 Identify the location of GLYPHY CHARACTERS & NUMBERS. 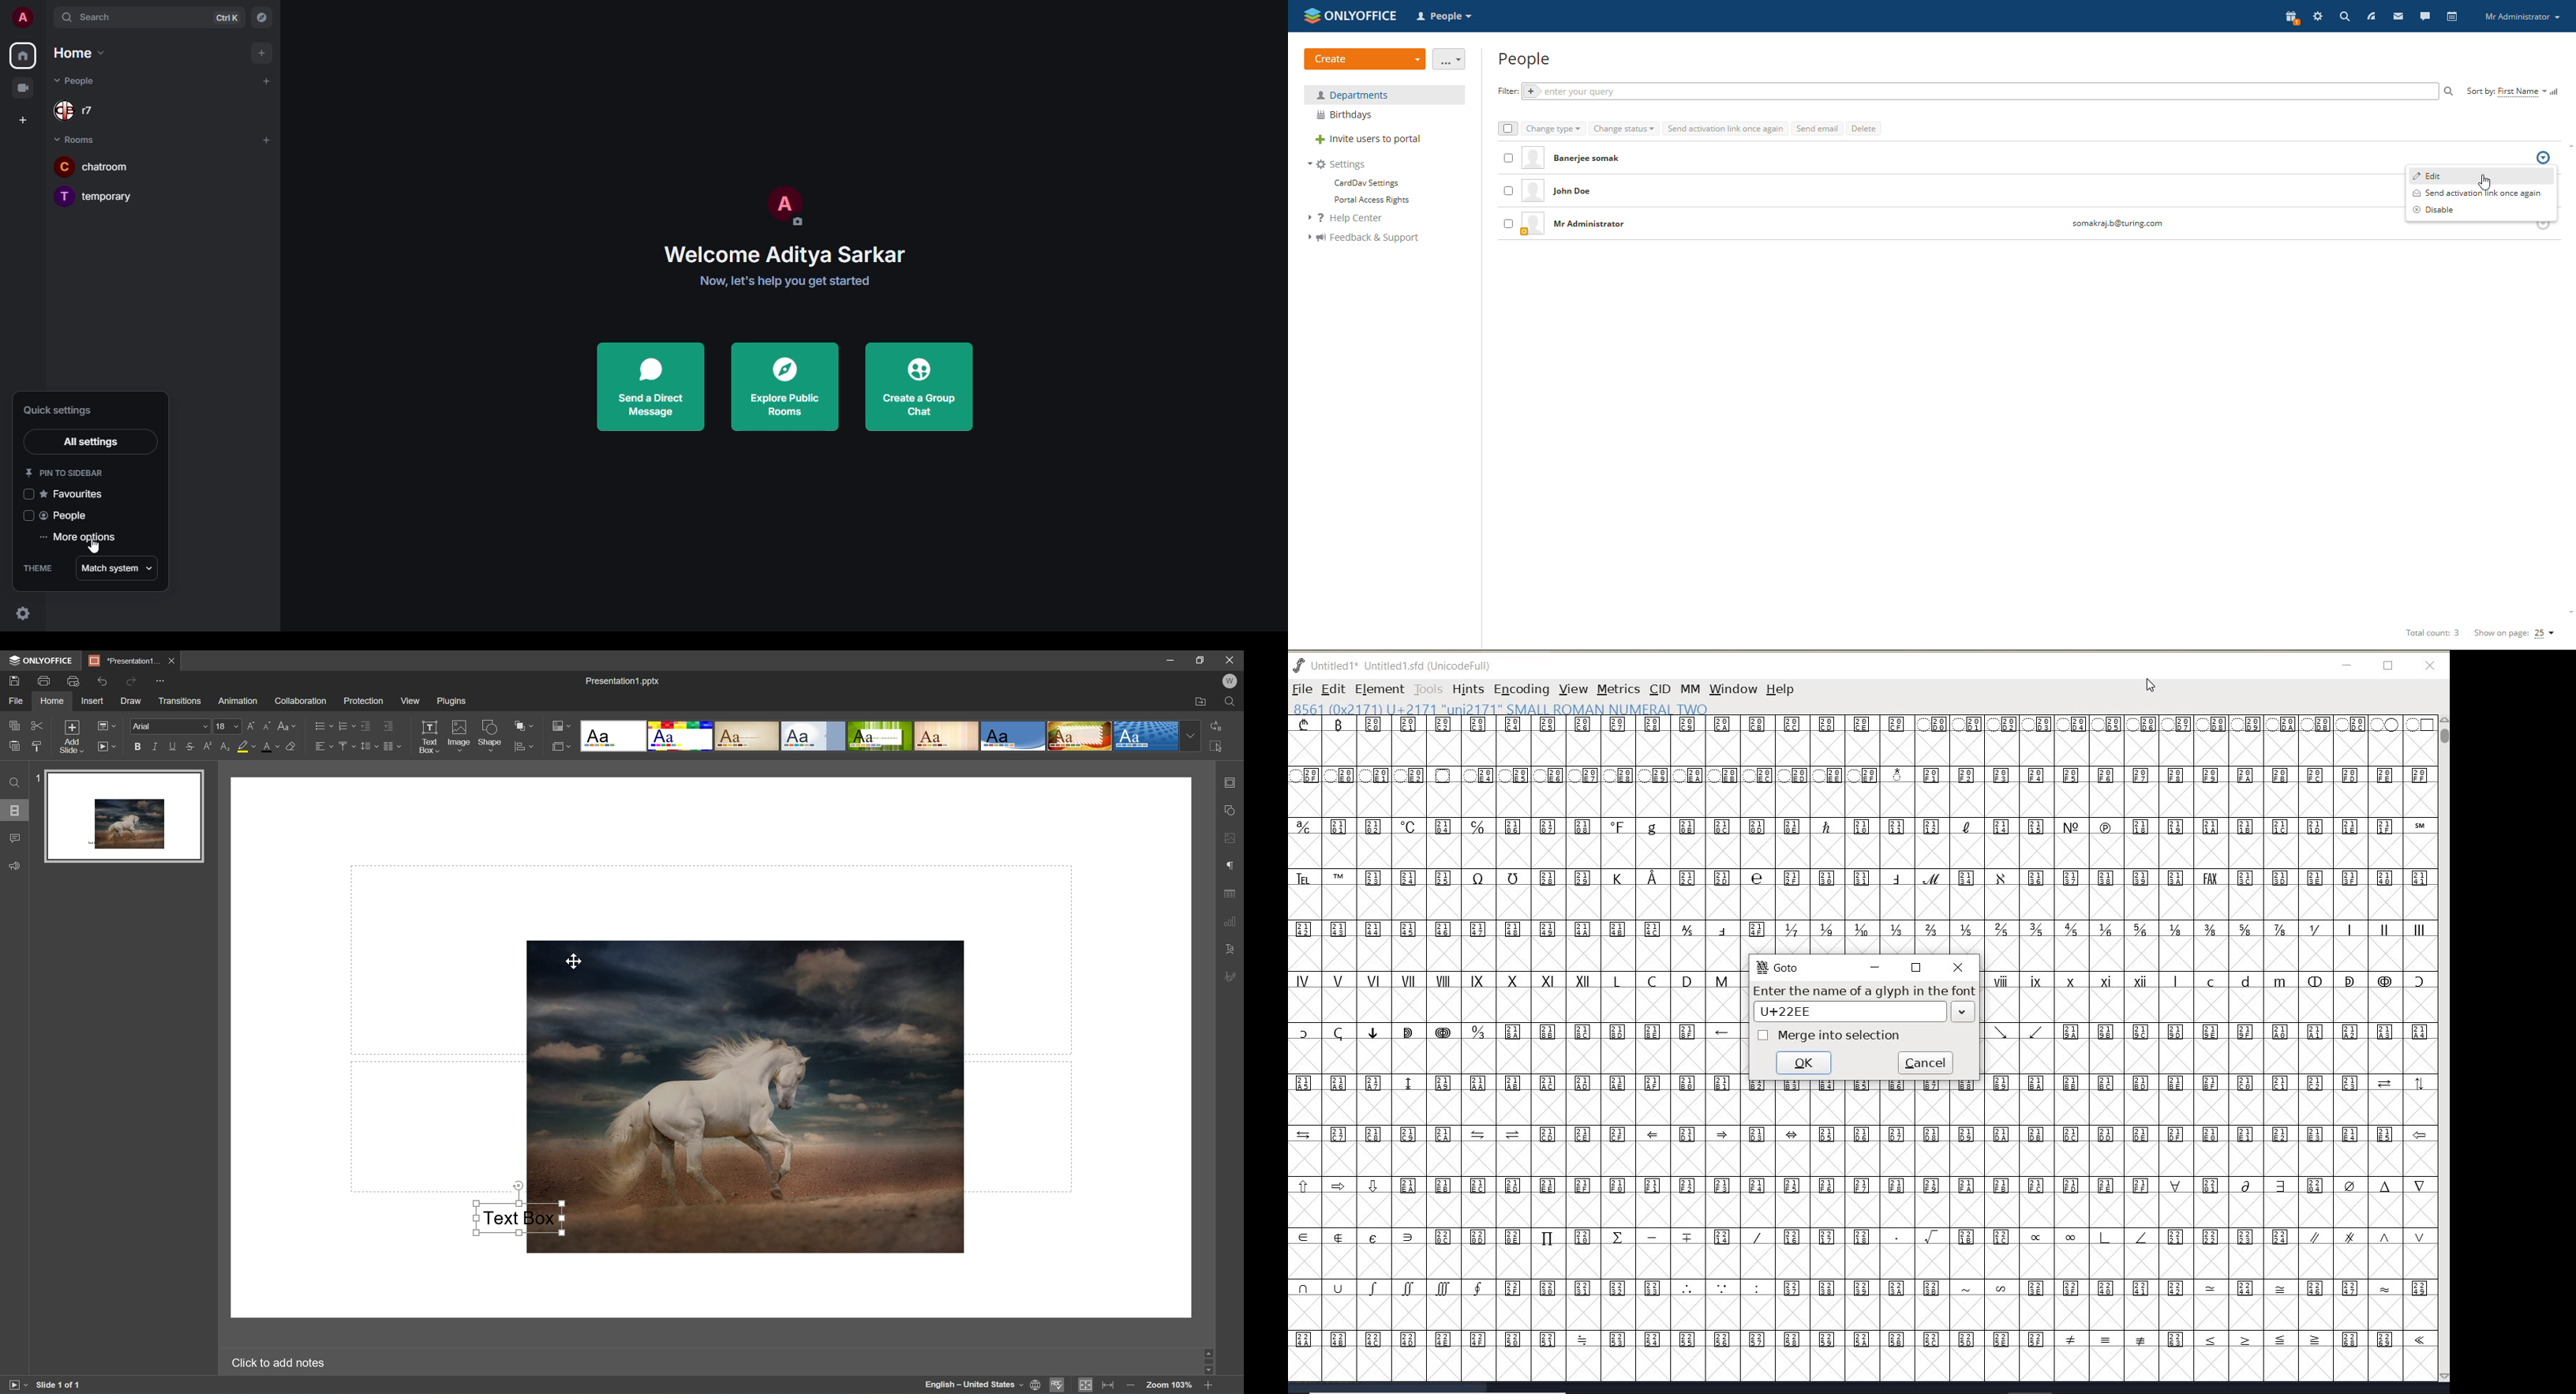
(2089, 1237).